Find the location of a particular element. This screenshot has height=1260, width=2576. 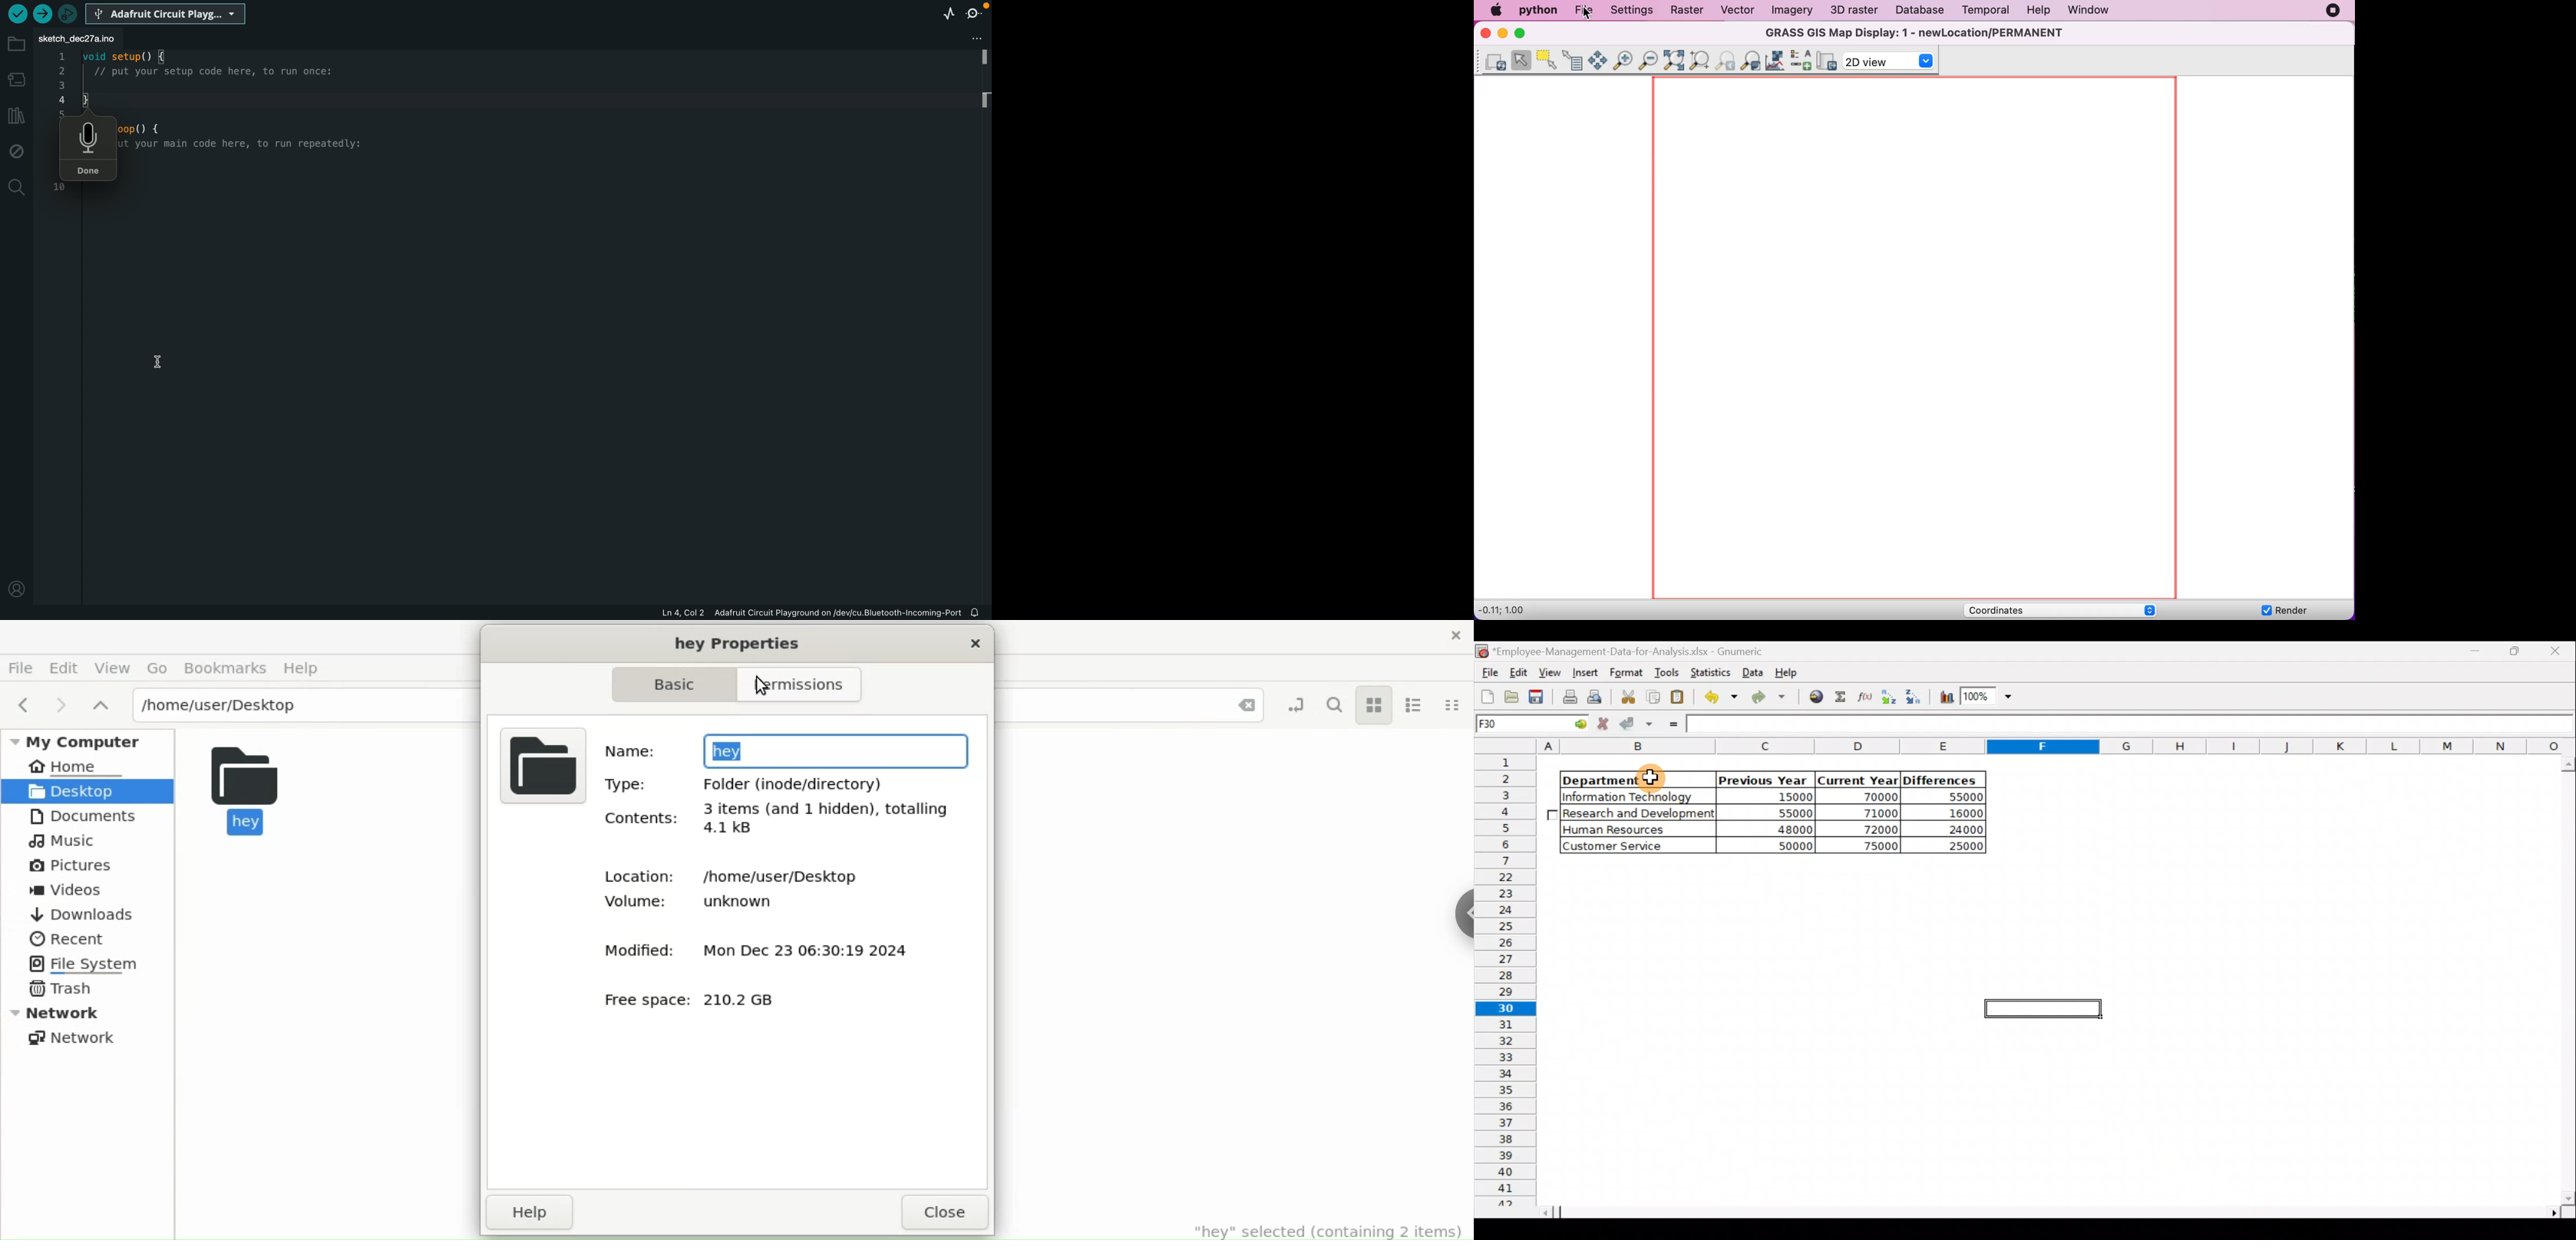

Pictures is located at coordinates (77, 868).